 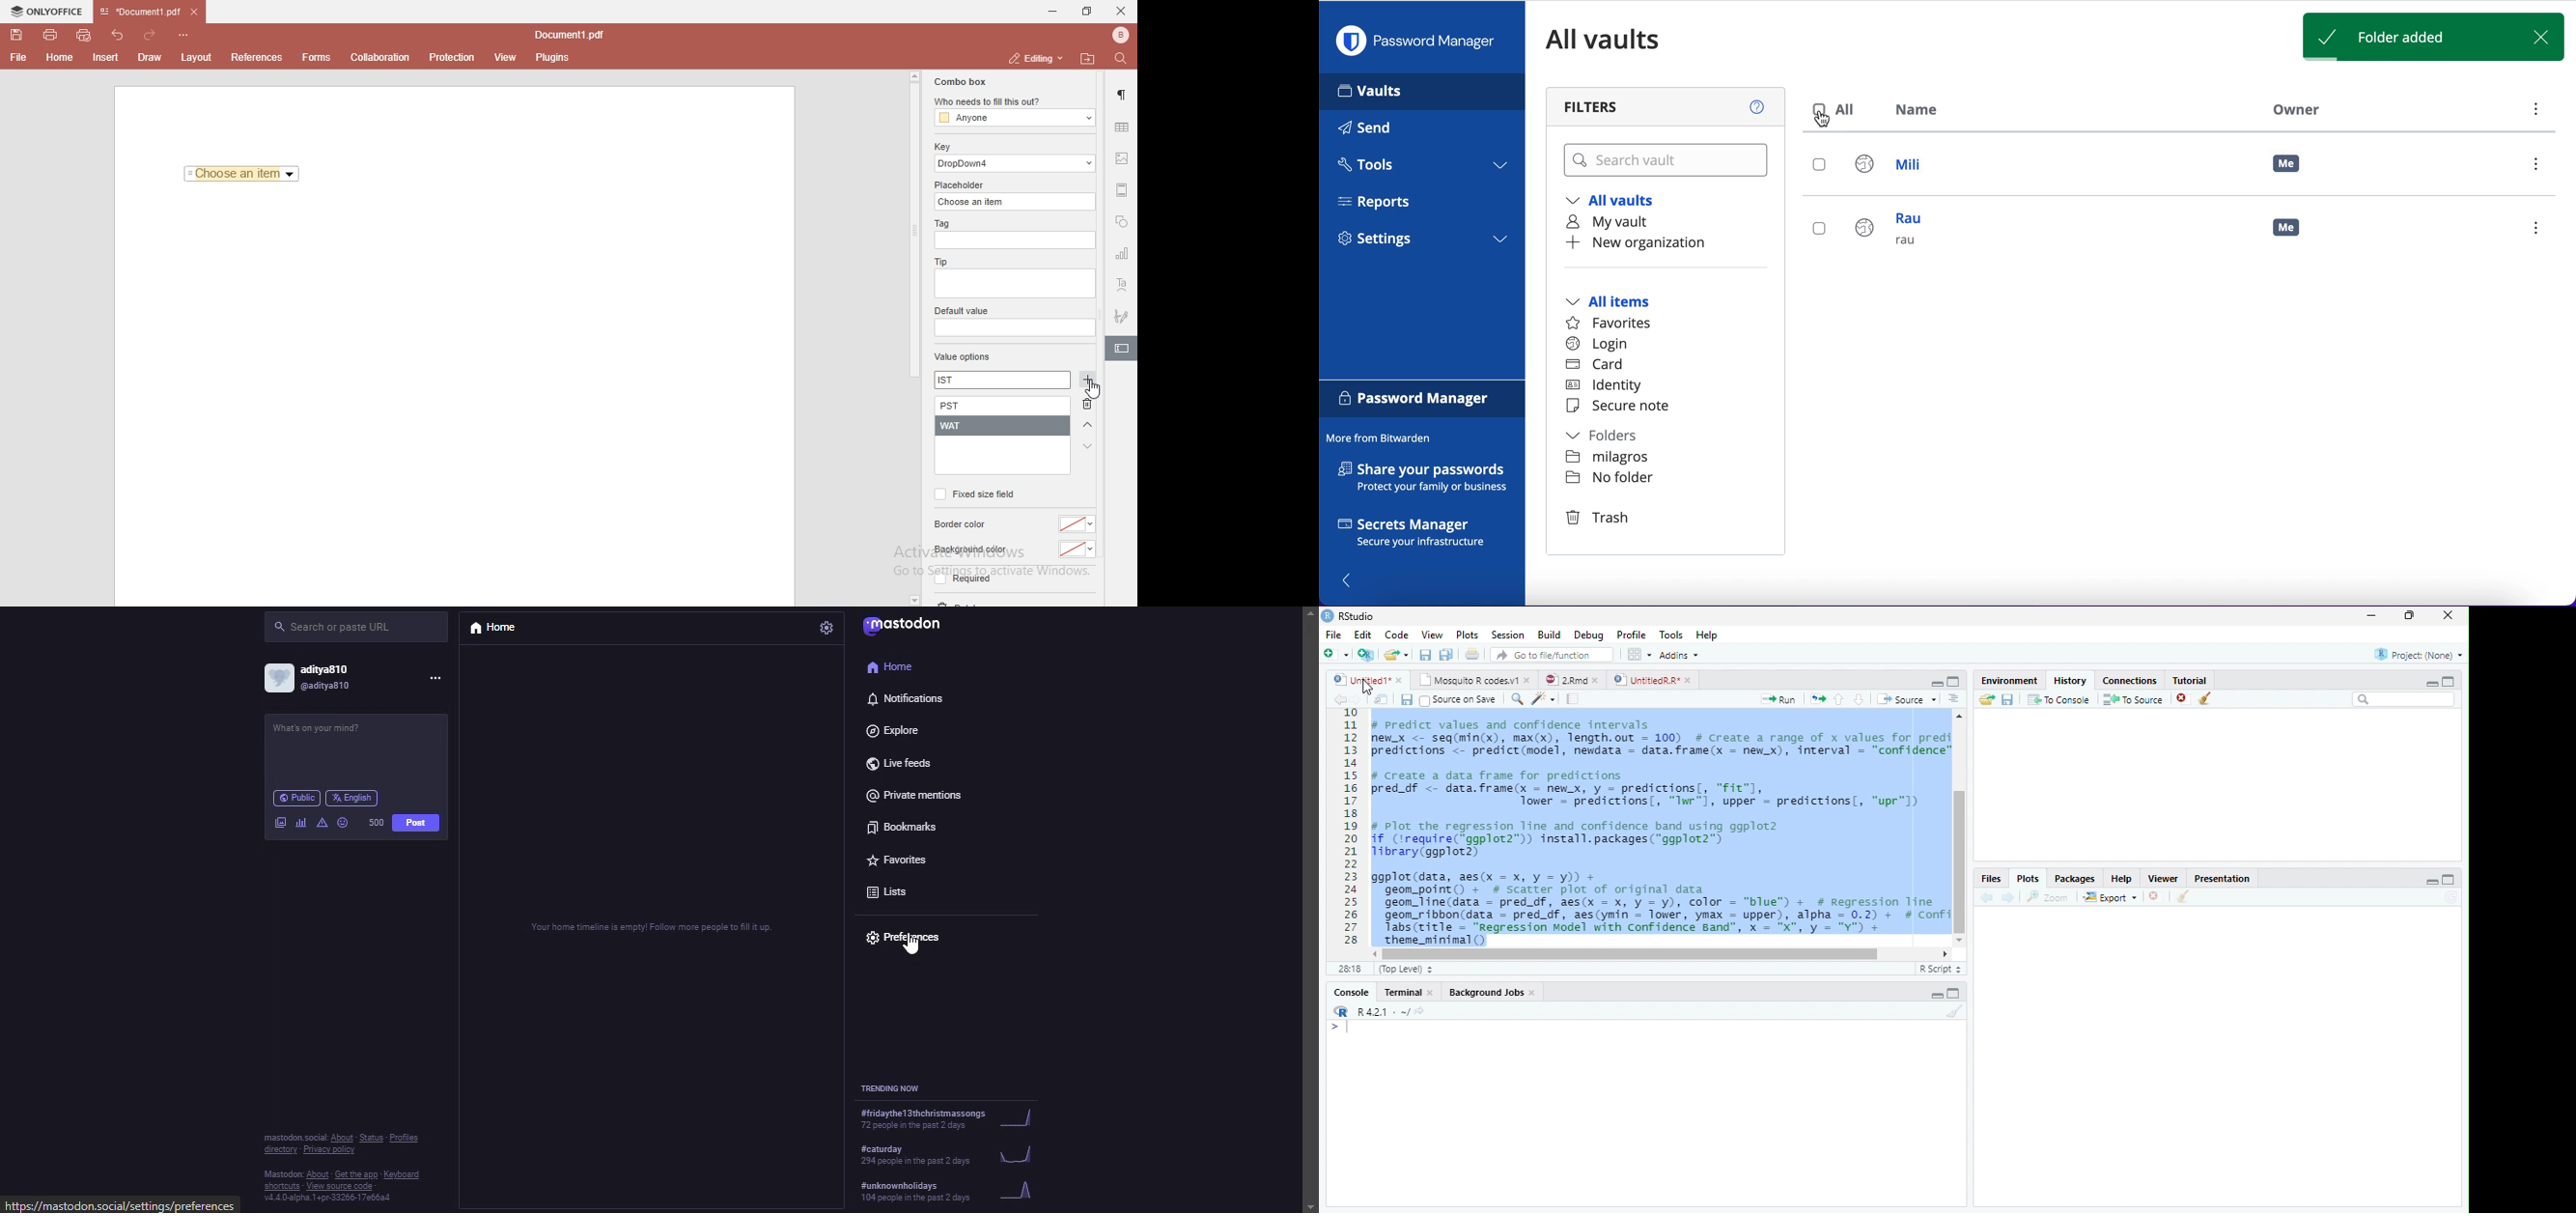 What do you see at coordinates (1364, 634) in the screenshot?
I see `Edit` at bounding box center [1364, 634].